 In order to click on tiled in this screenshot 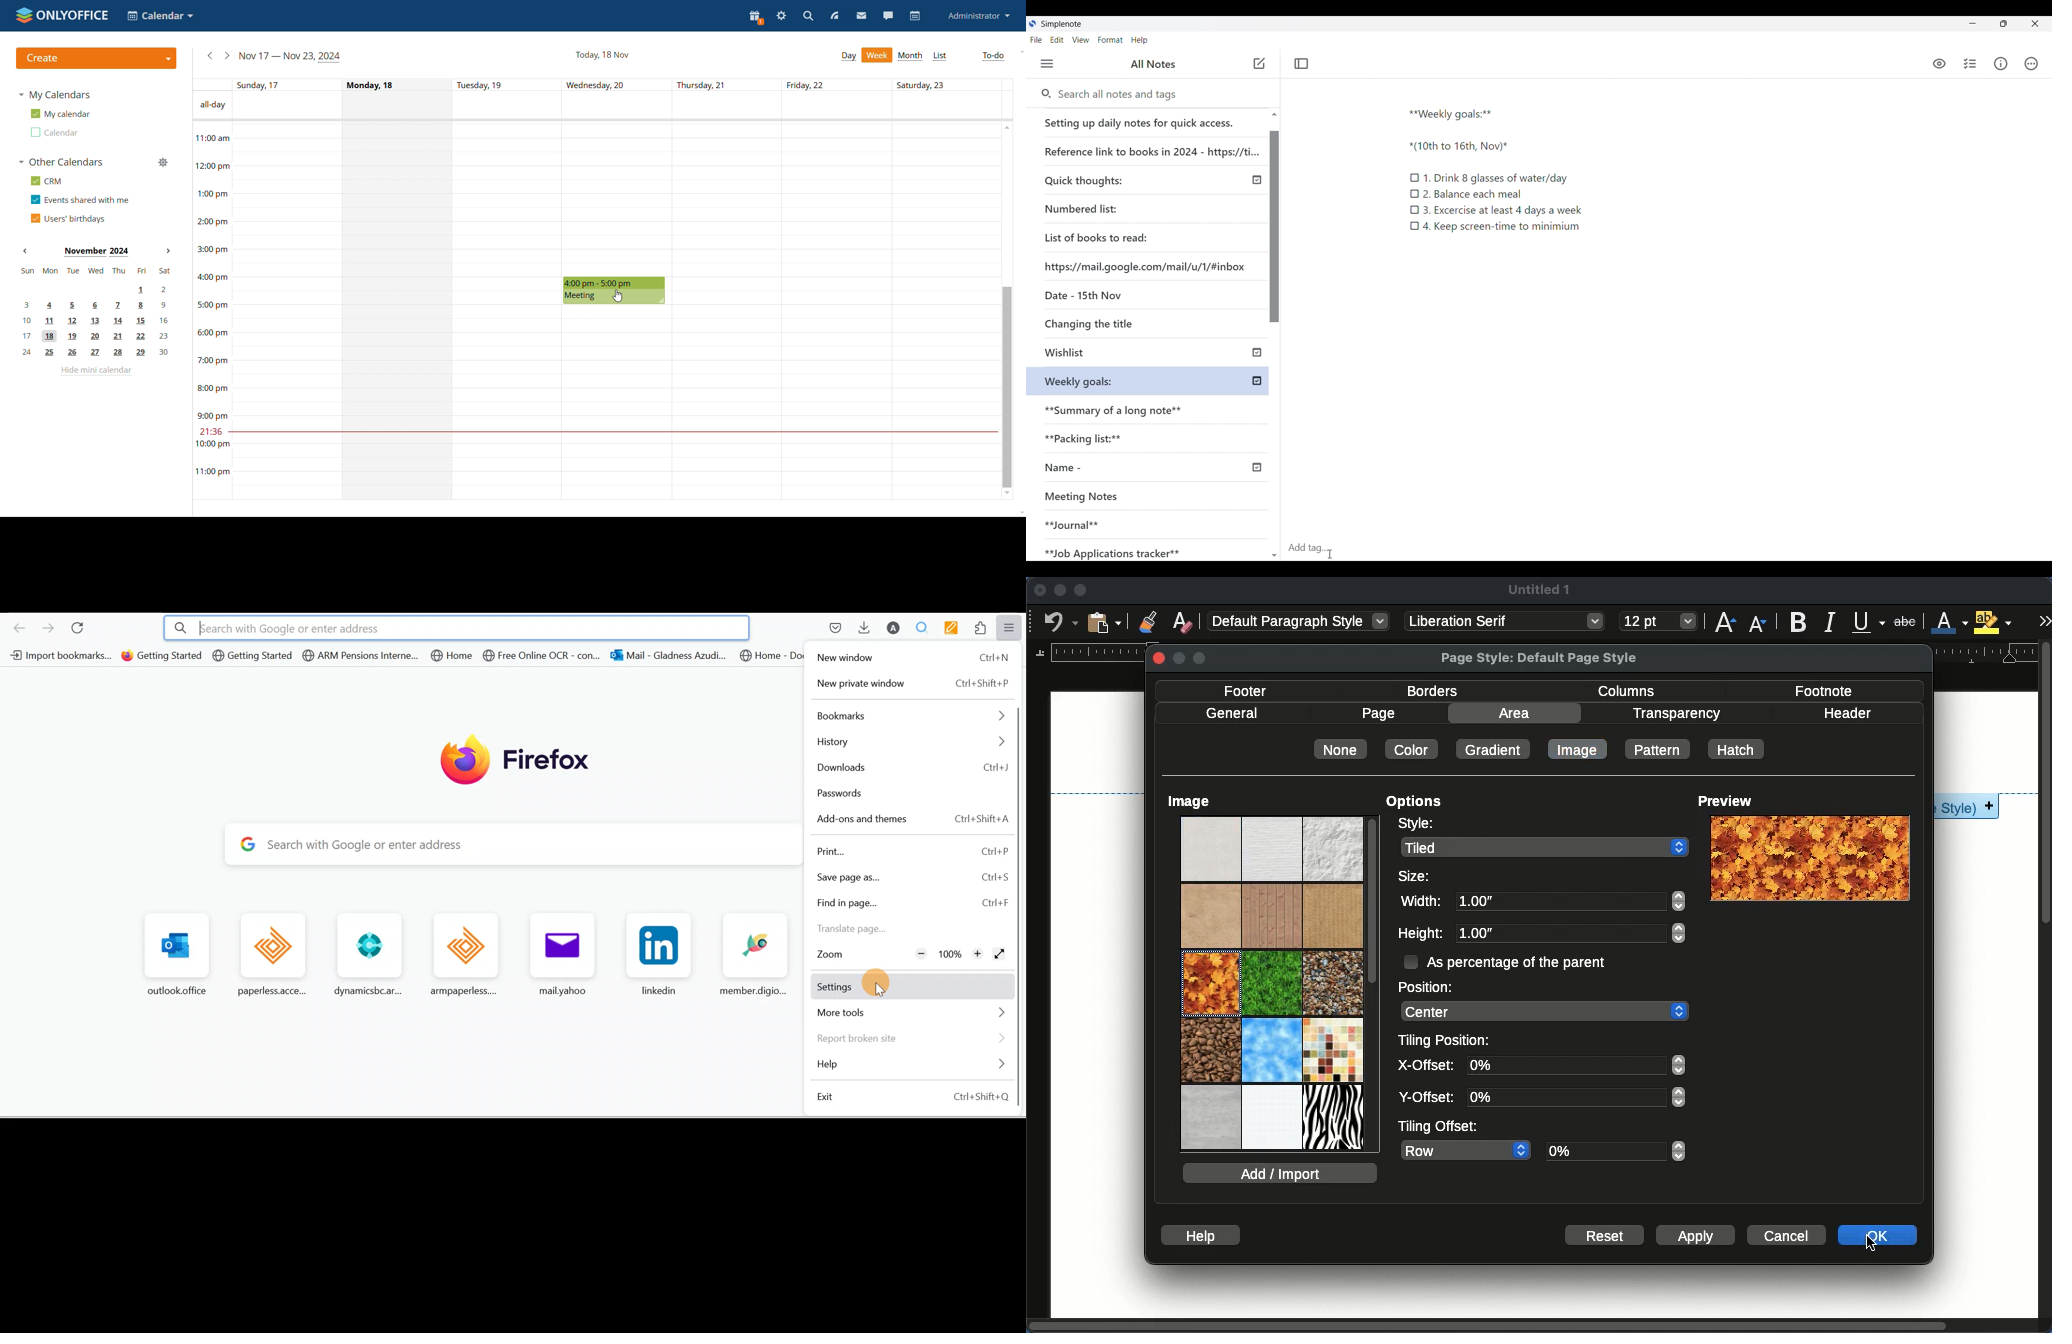, I will do `click(1544, 848)`.